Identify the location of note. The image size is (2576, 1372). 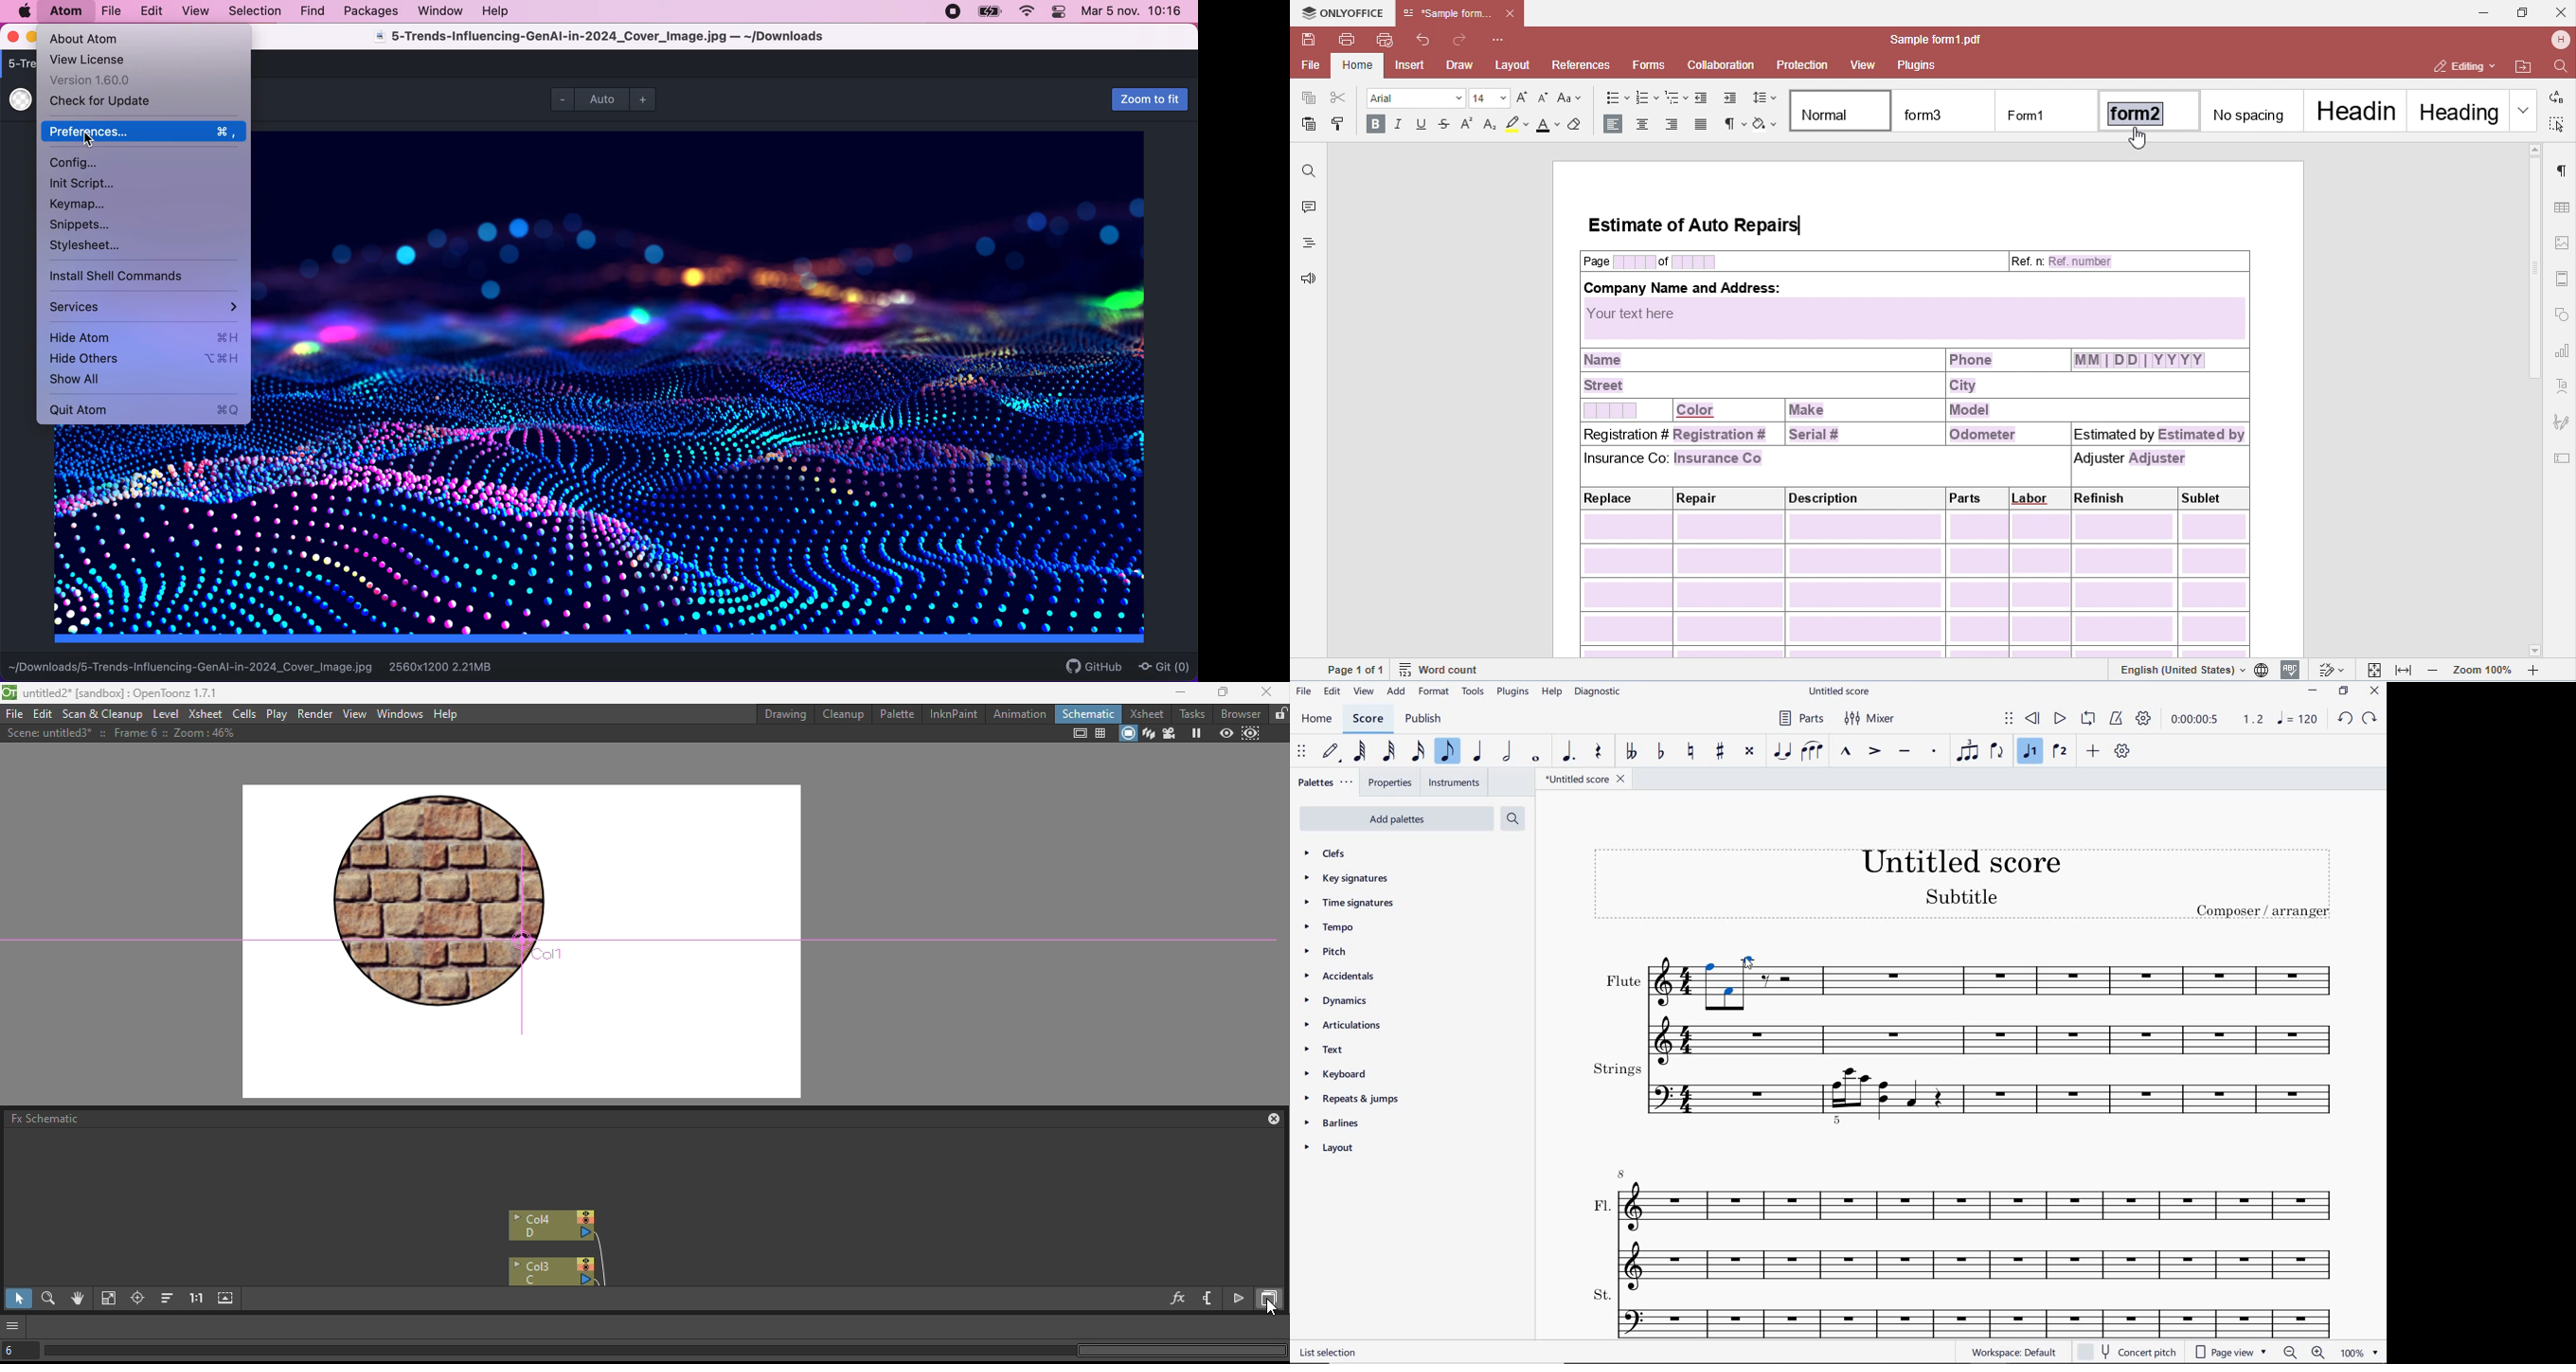
(2297, 719).